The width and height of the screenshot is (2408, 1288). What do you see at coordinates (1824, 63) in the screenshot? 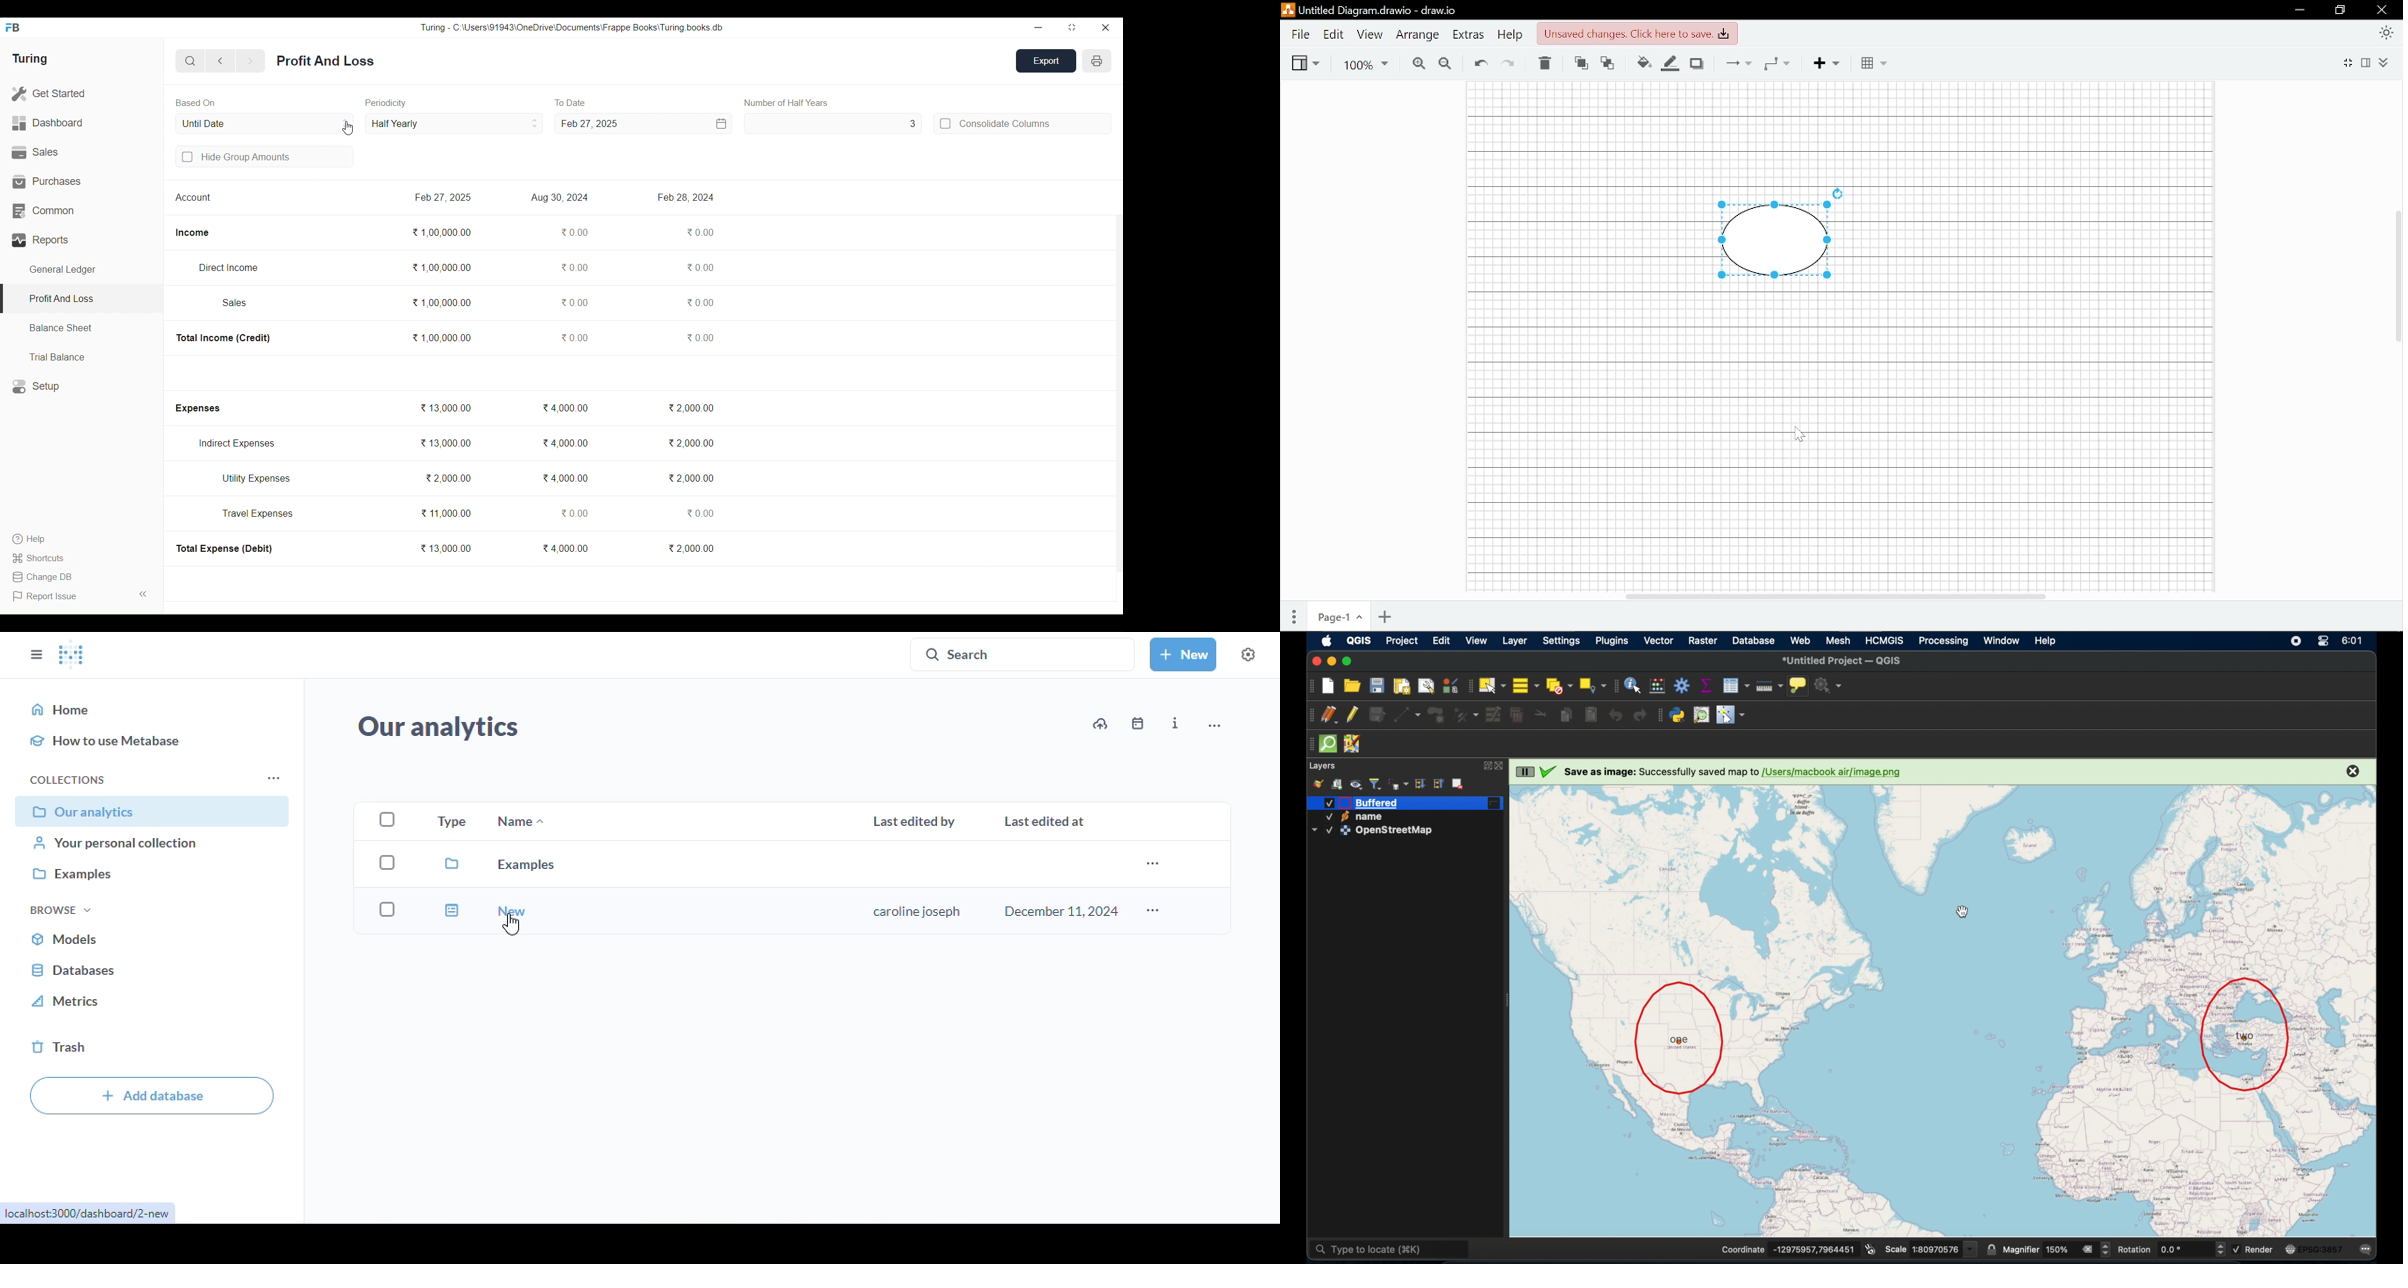
I see `Add` at bounding box center [1824, 63].